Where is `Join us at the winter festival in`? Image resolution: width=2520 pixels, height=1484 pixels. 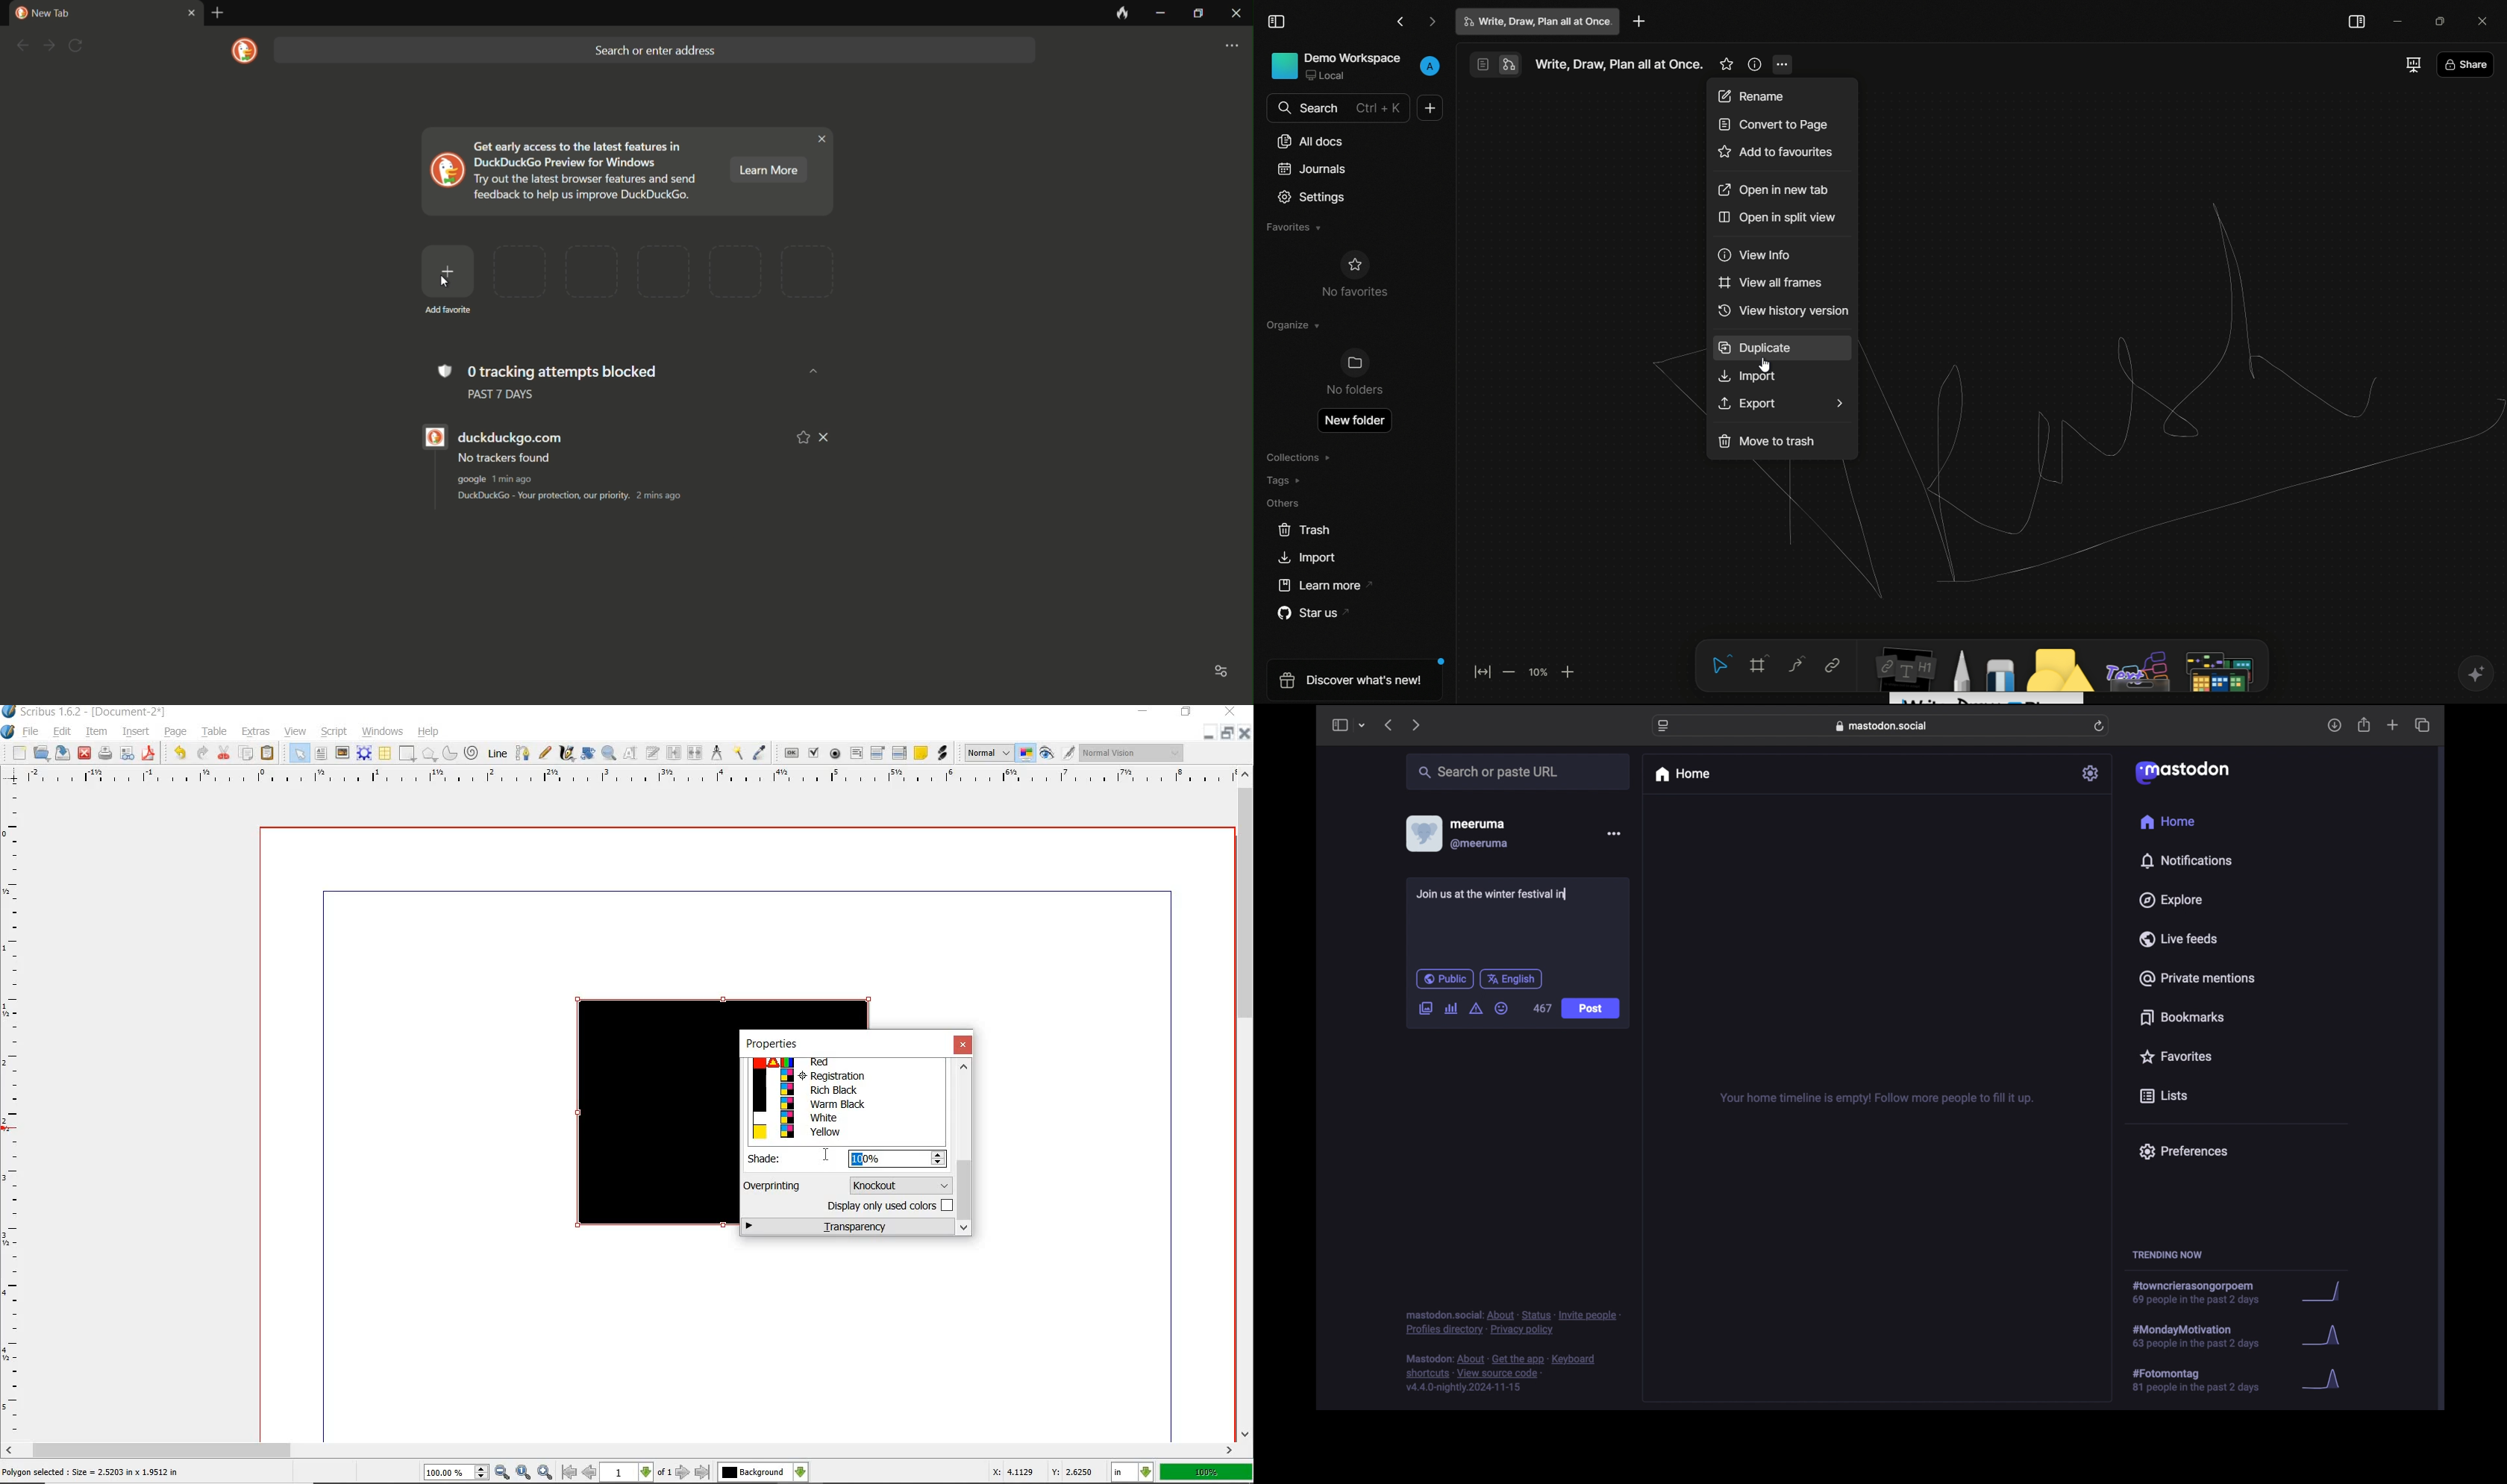 Join us at the winter festival in is located at coordinates (1494, 894).